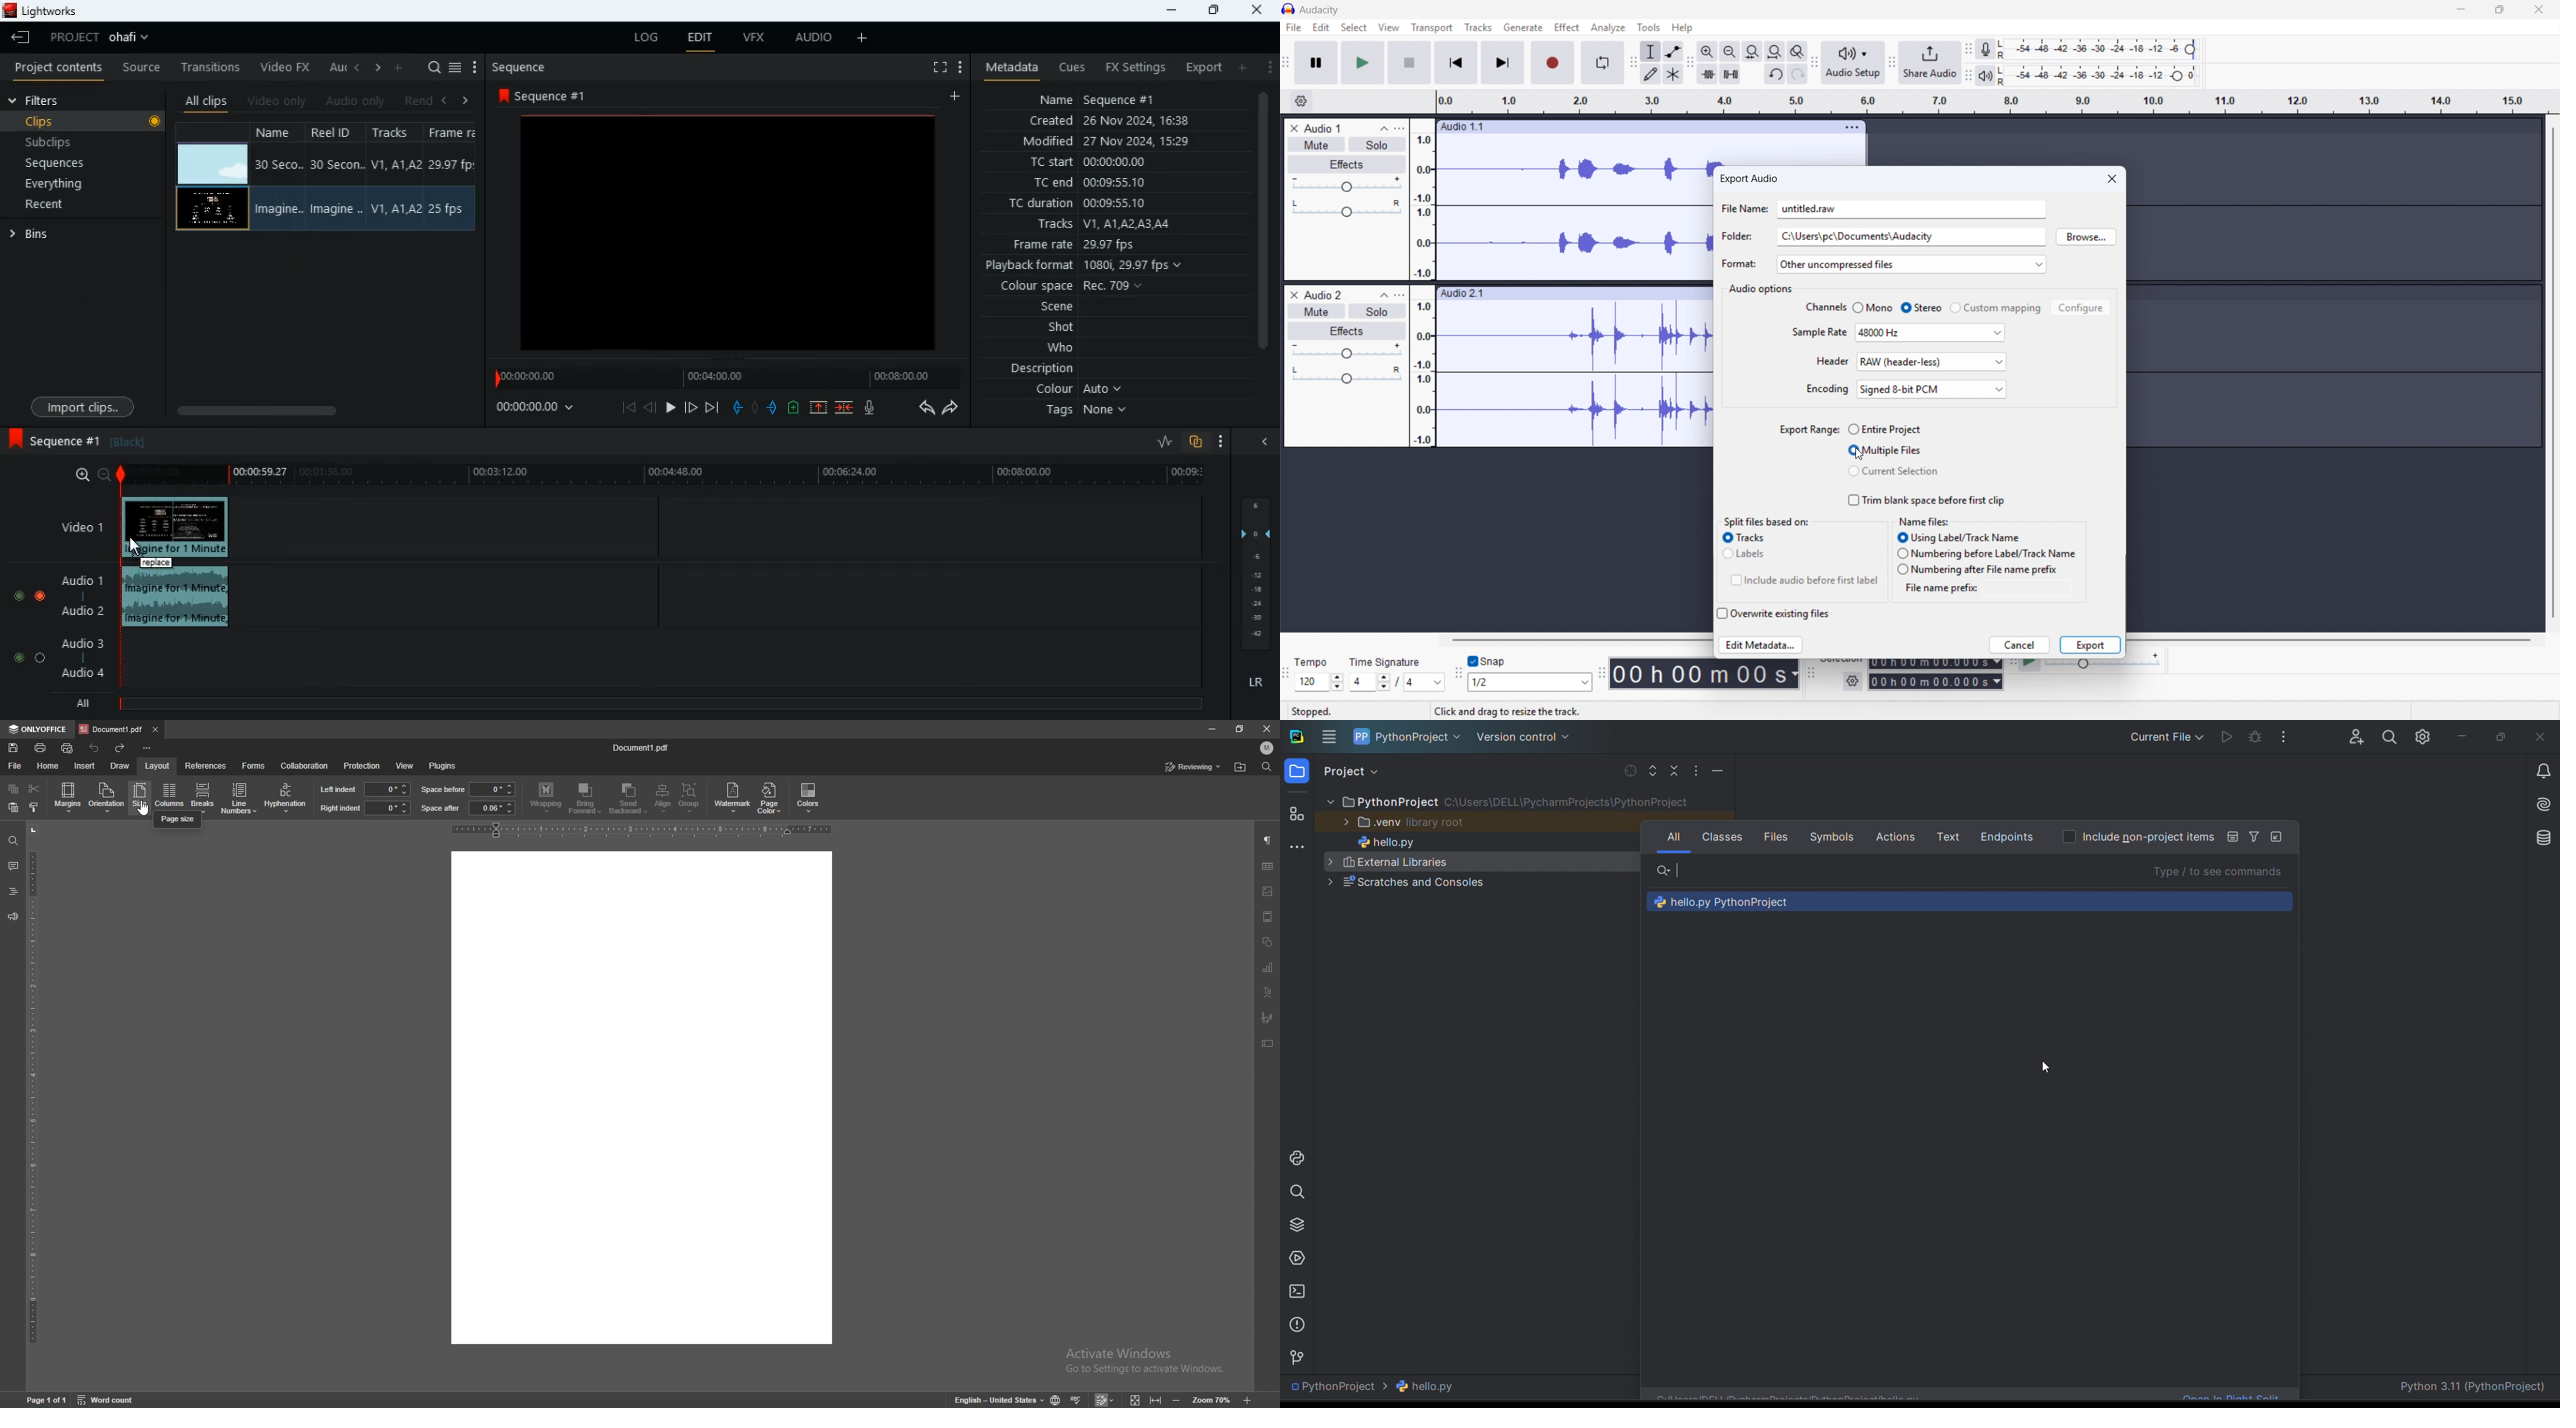 Image resolution: width=2576 pixels, height=1428 pixels. I want to click on Collapse , so click(1384, 128).